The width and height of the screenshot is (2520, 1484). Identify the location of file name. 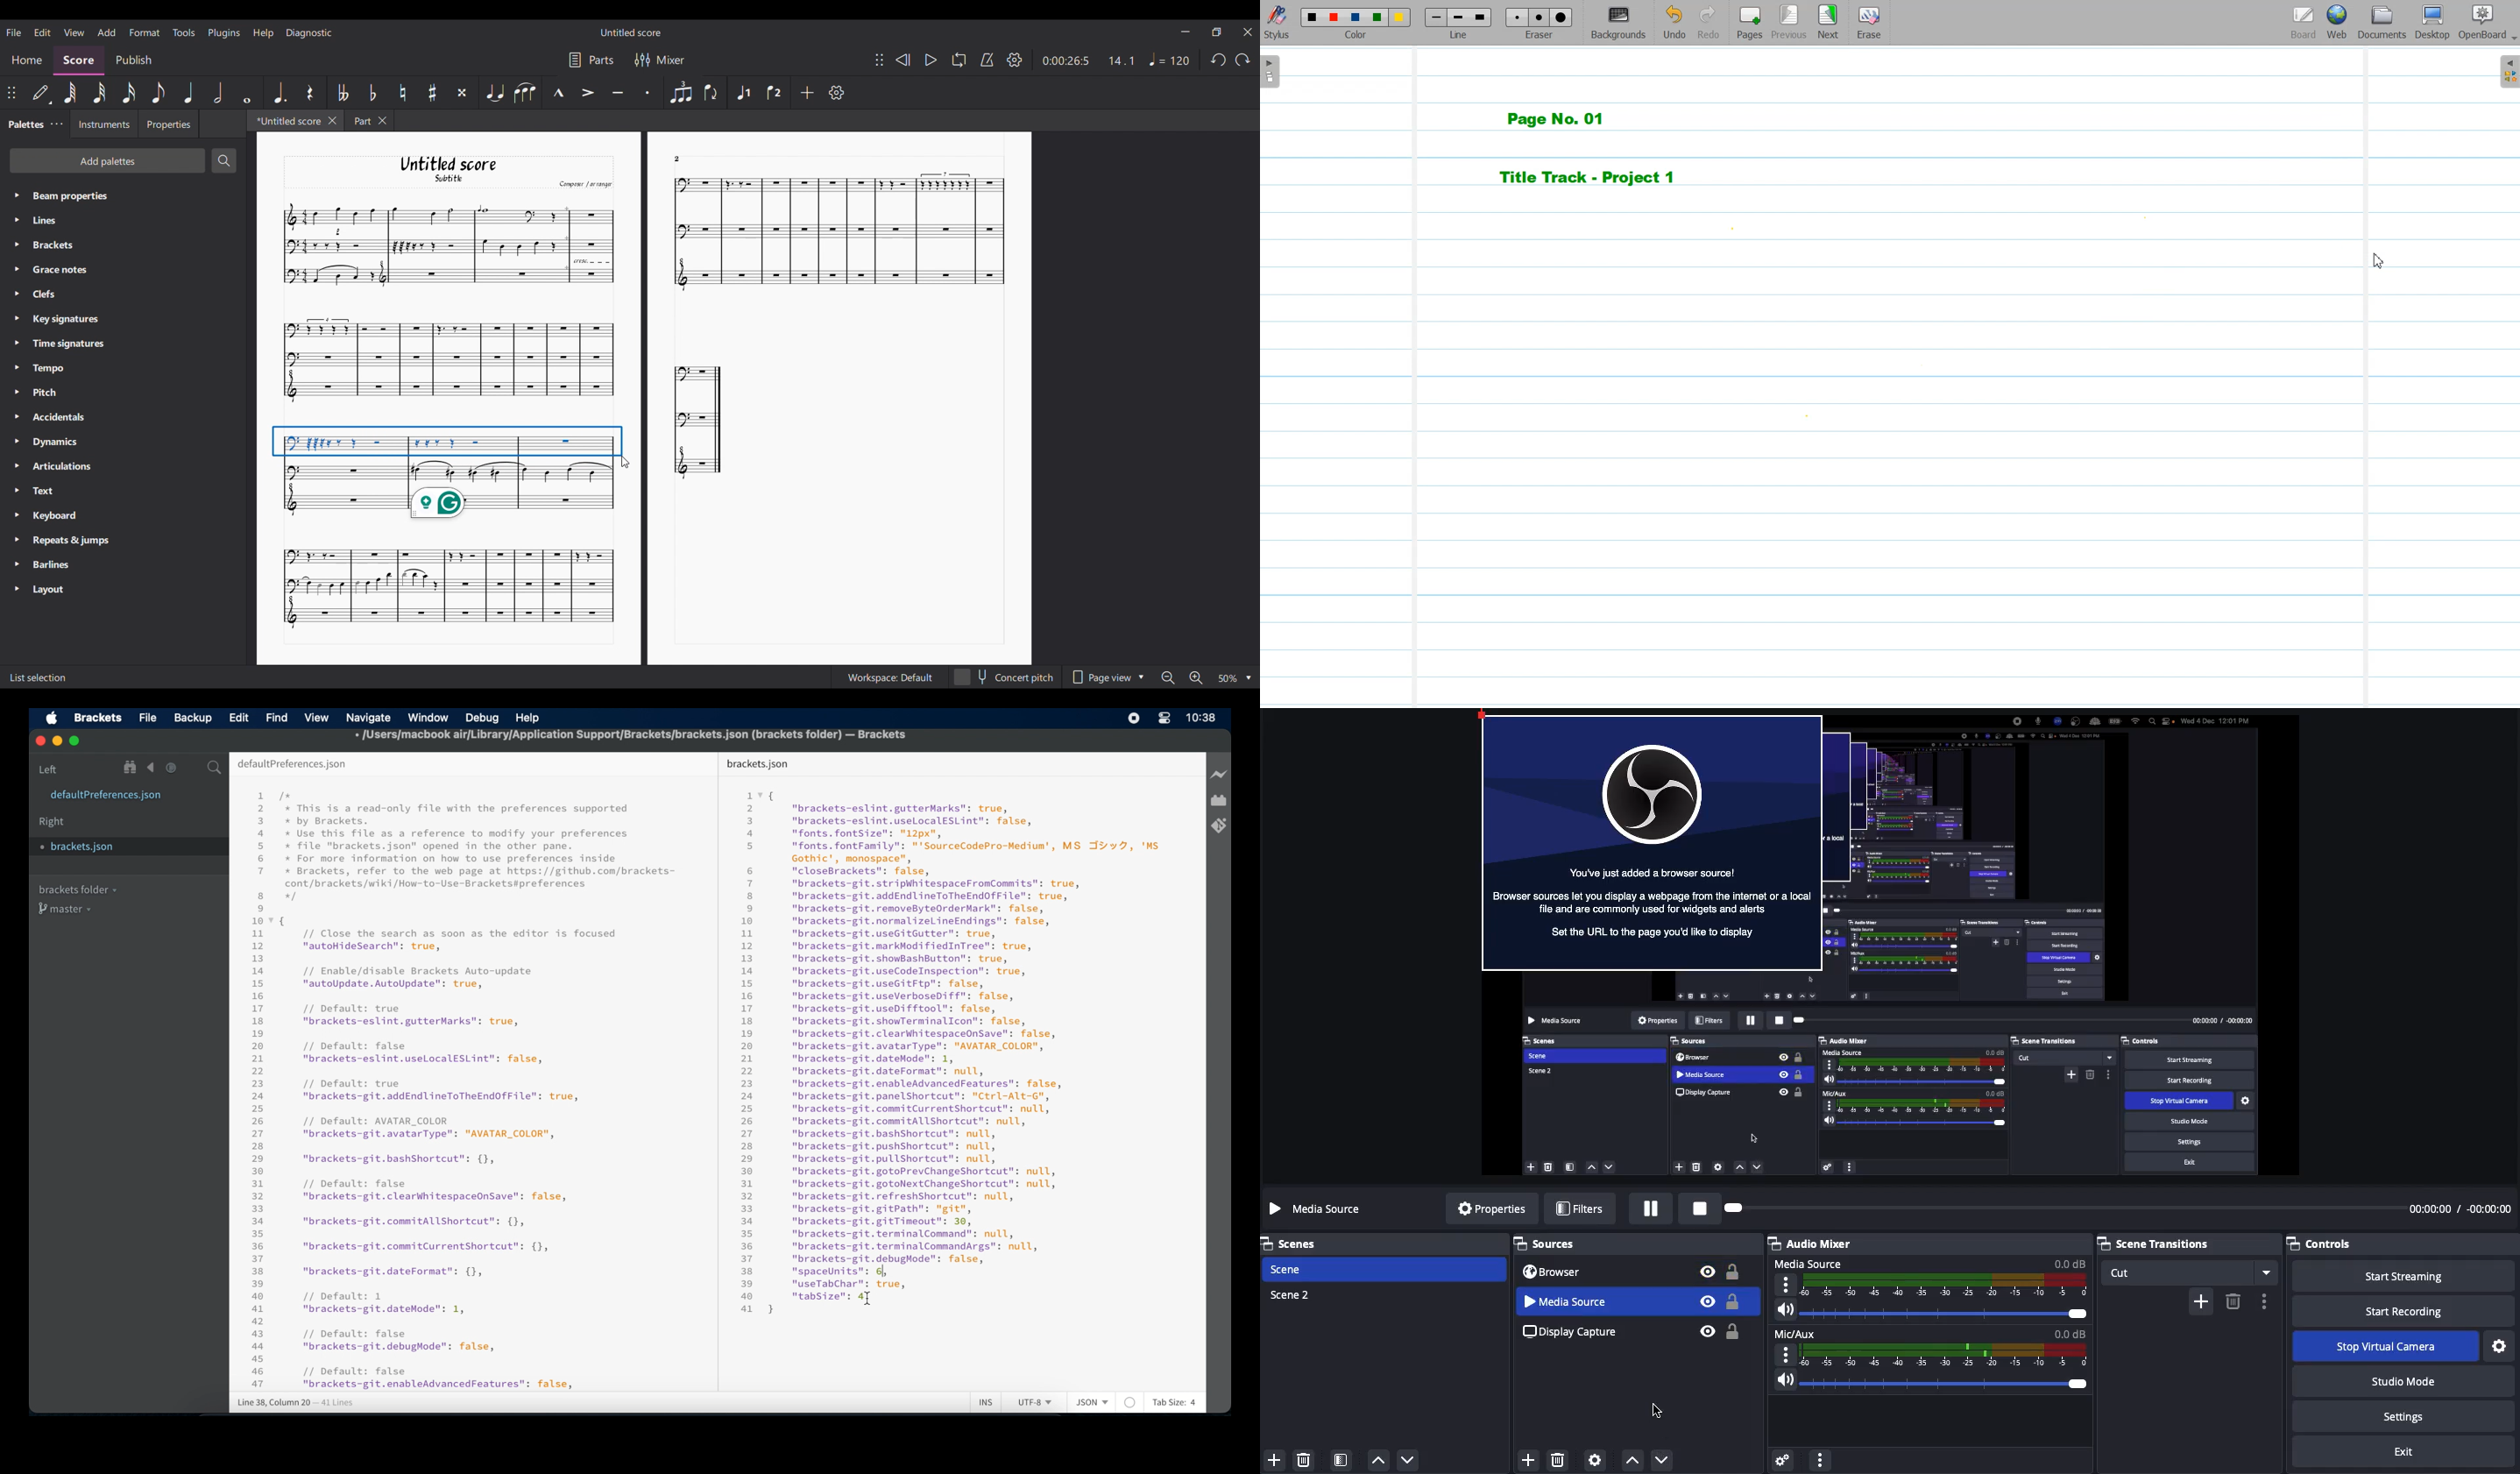
(631, 737).